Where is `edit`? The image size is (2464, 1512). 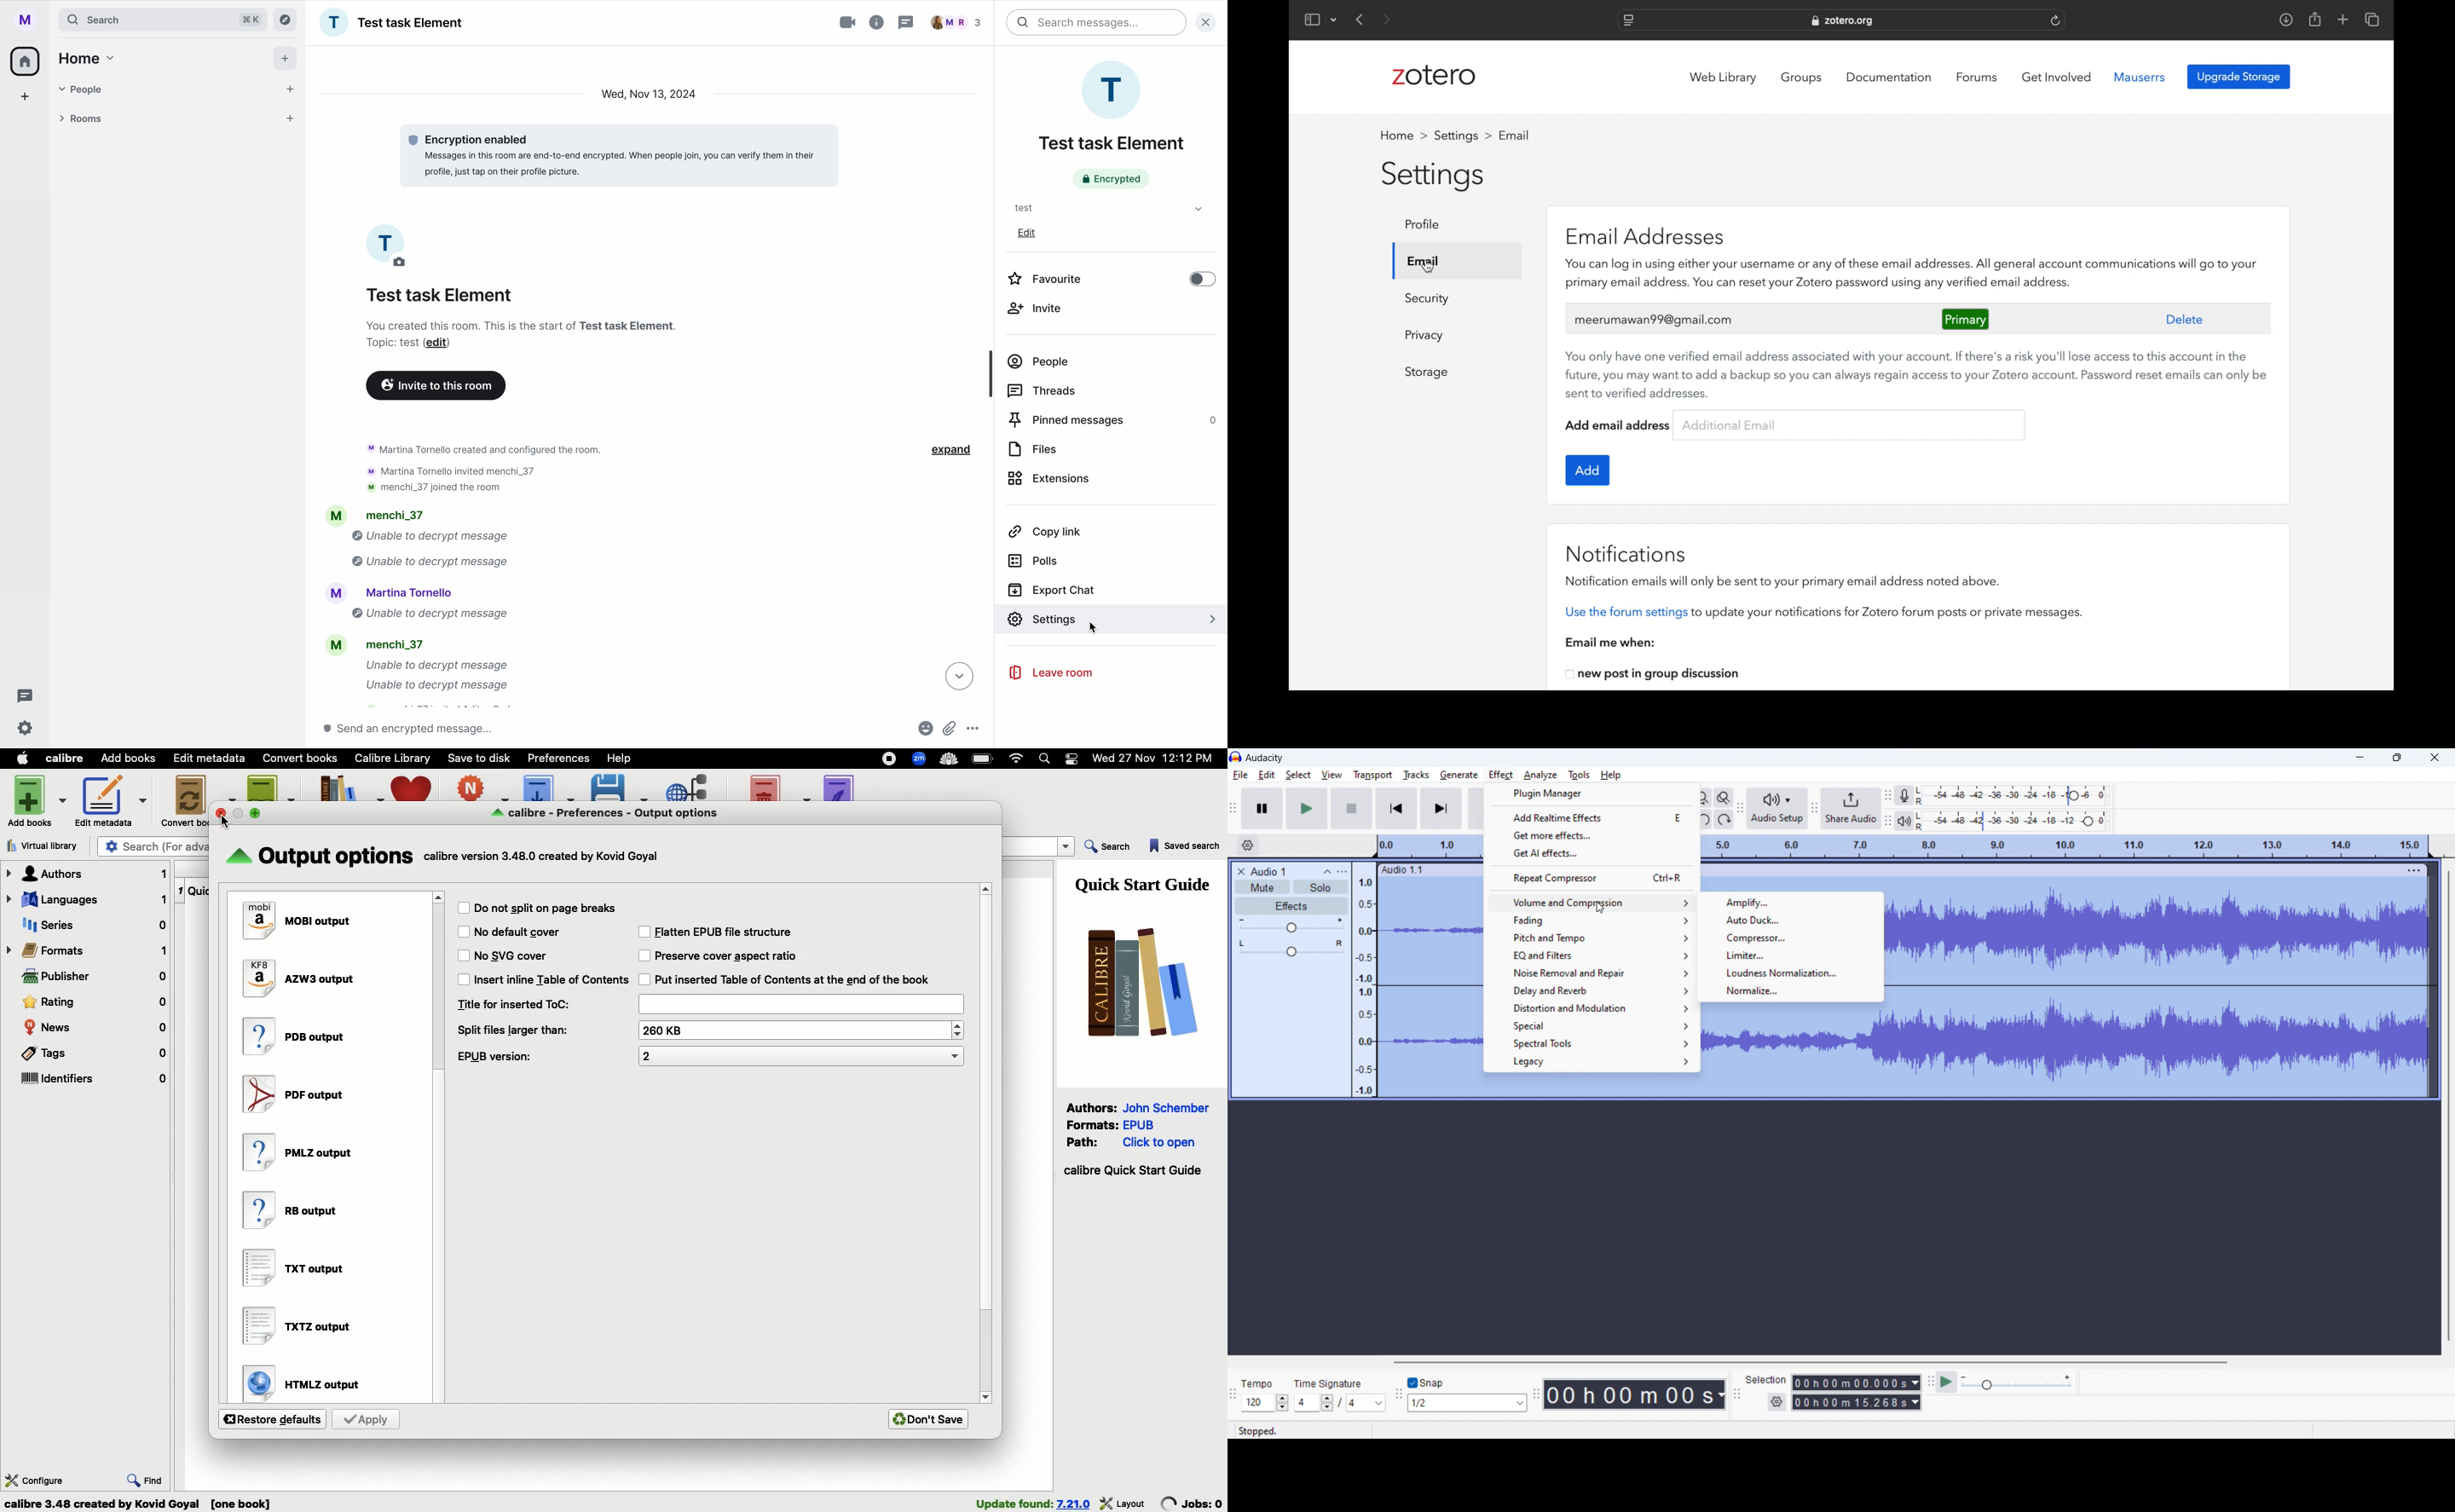 edit is located at coordinates (1267, 775).